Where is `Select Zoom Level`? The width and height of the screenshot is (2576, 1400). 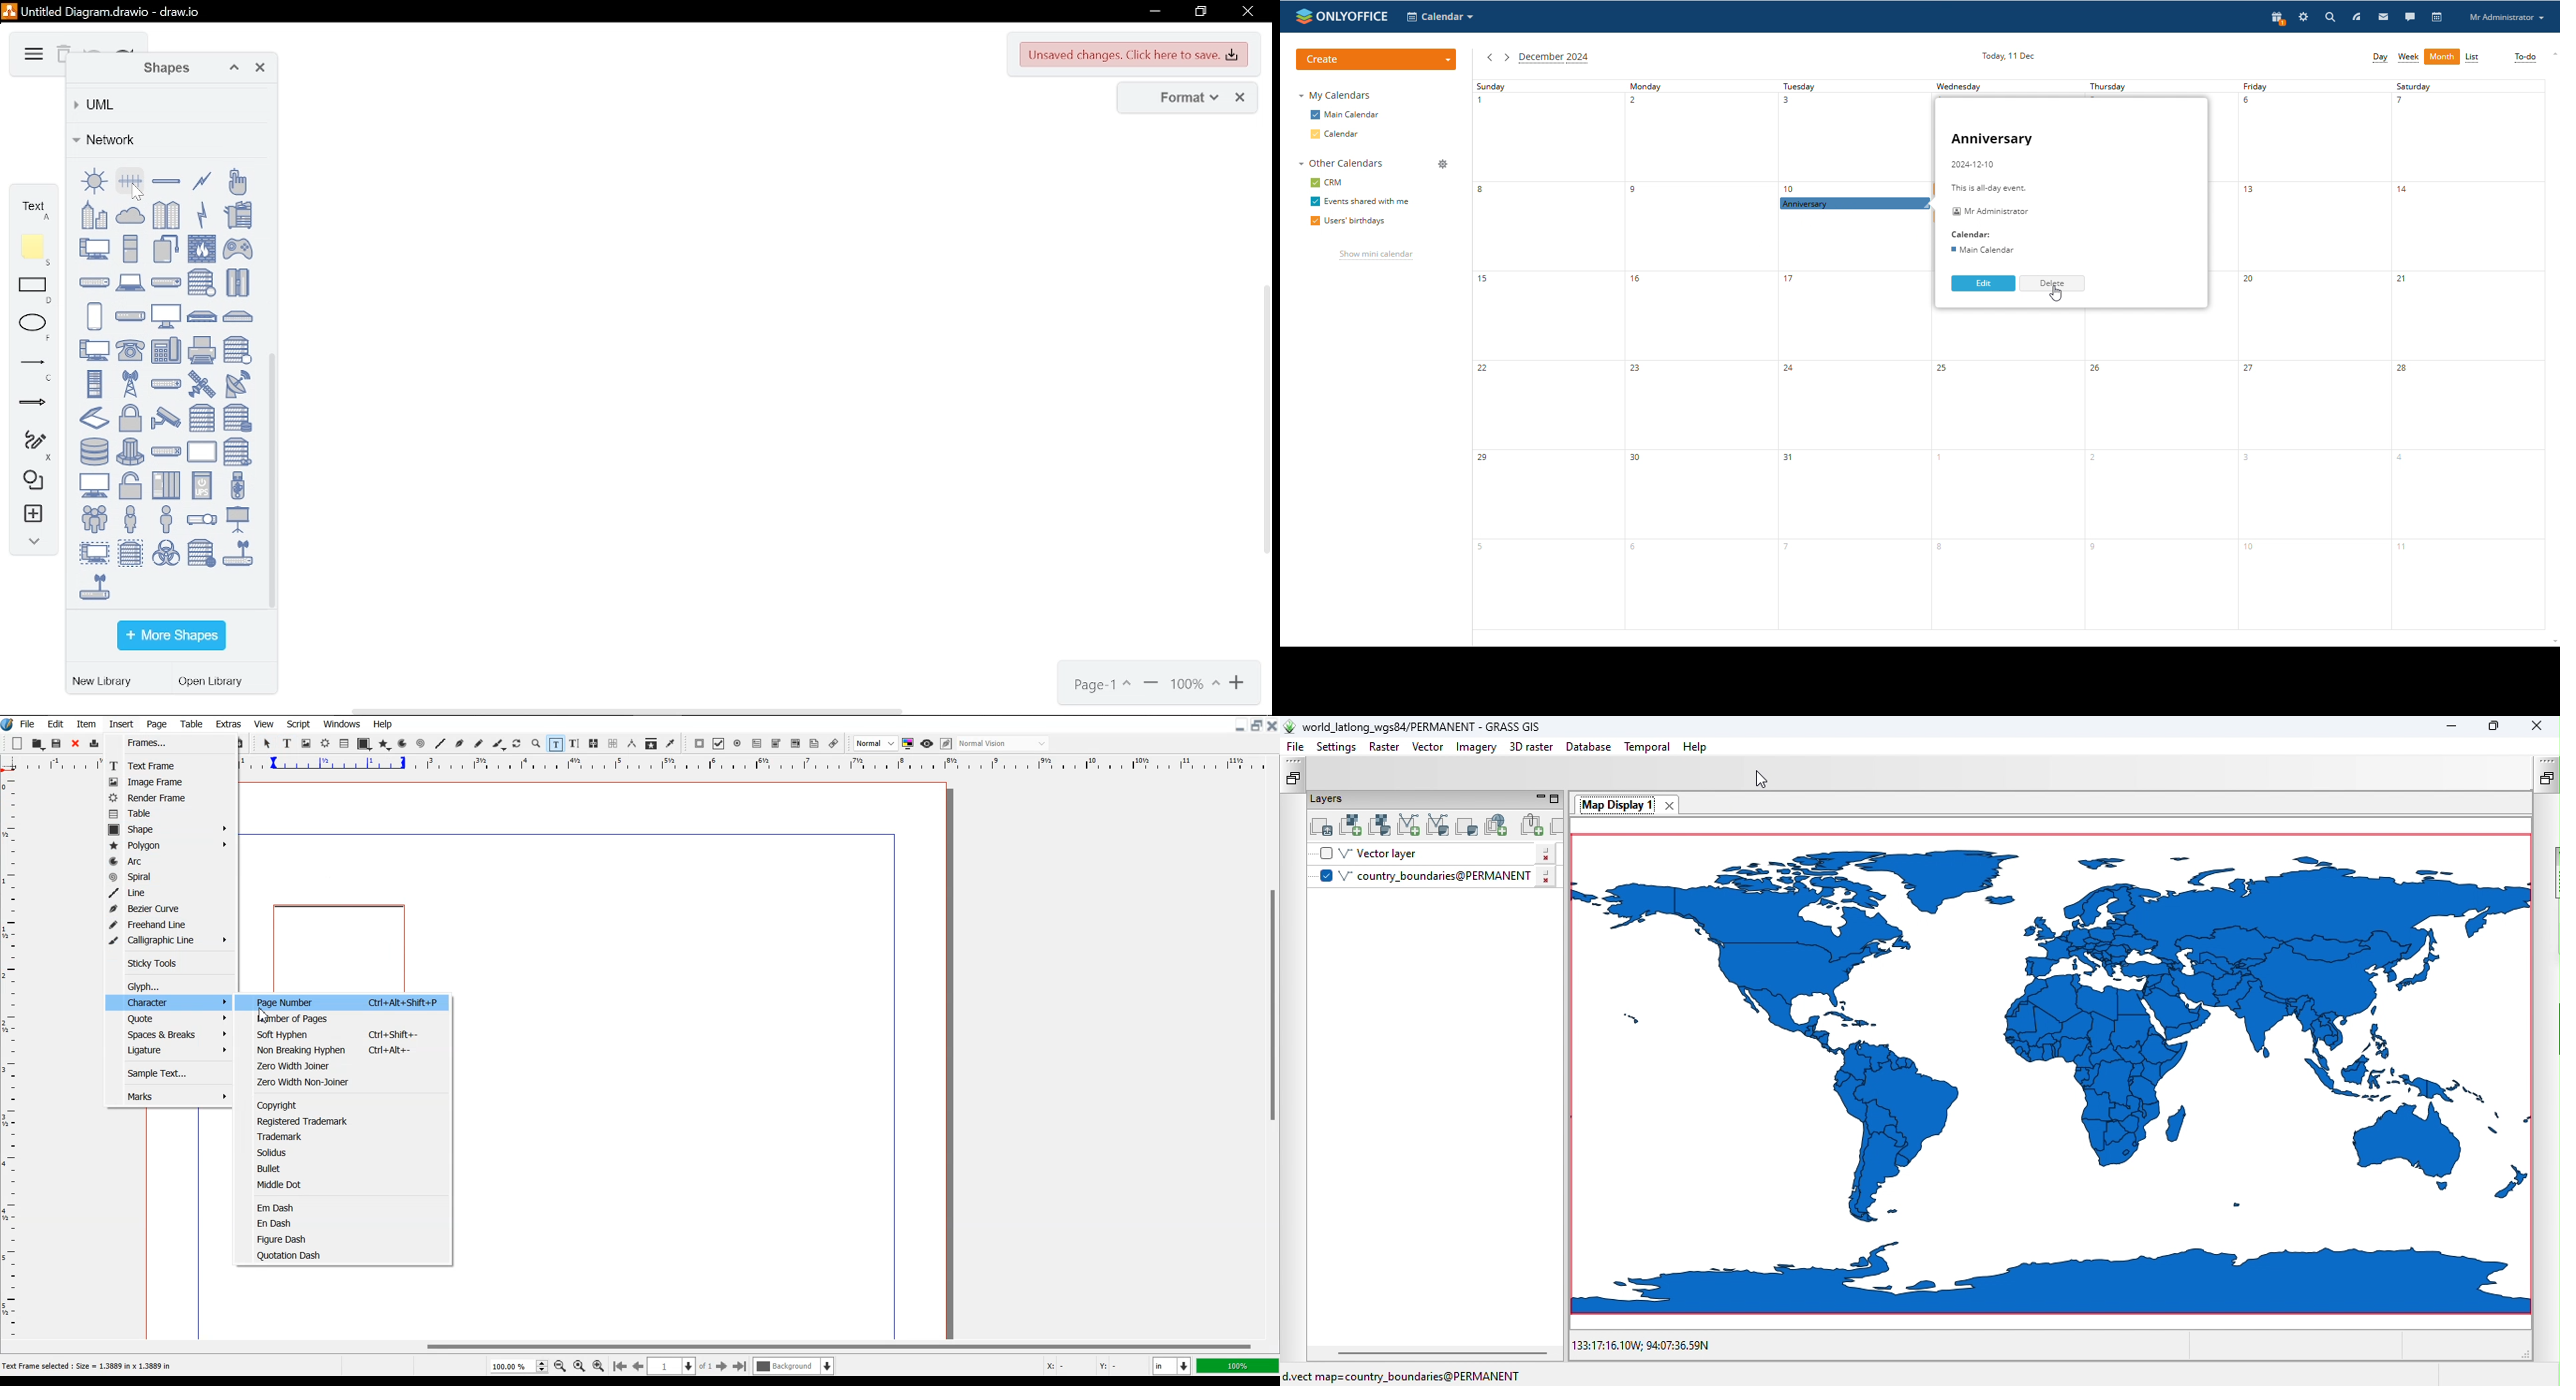 Select Zoom Level is located at coordinates (520, 1366).